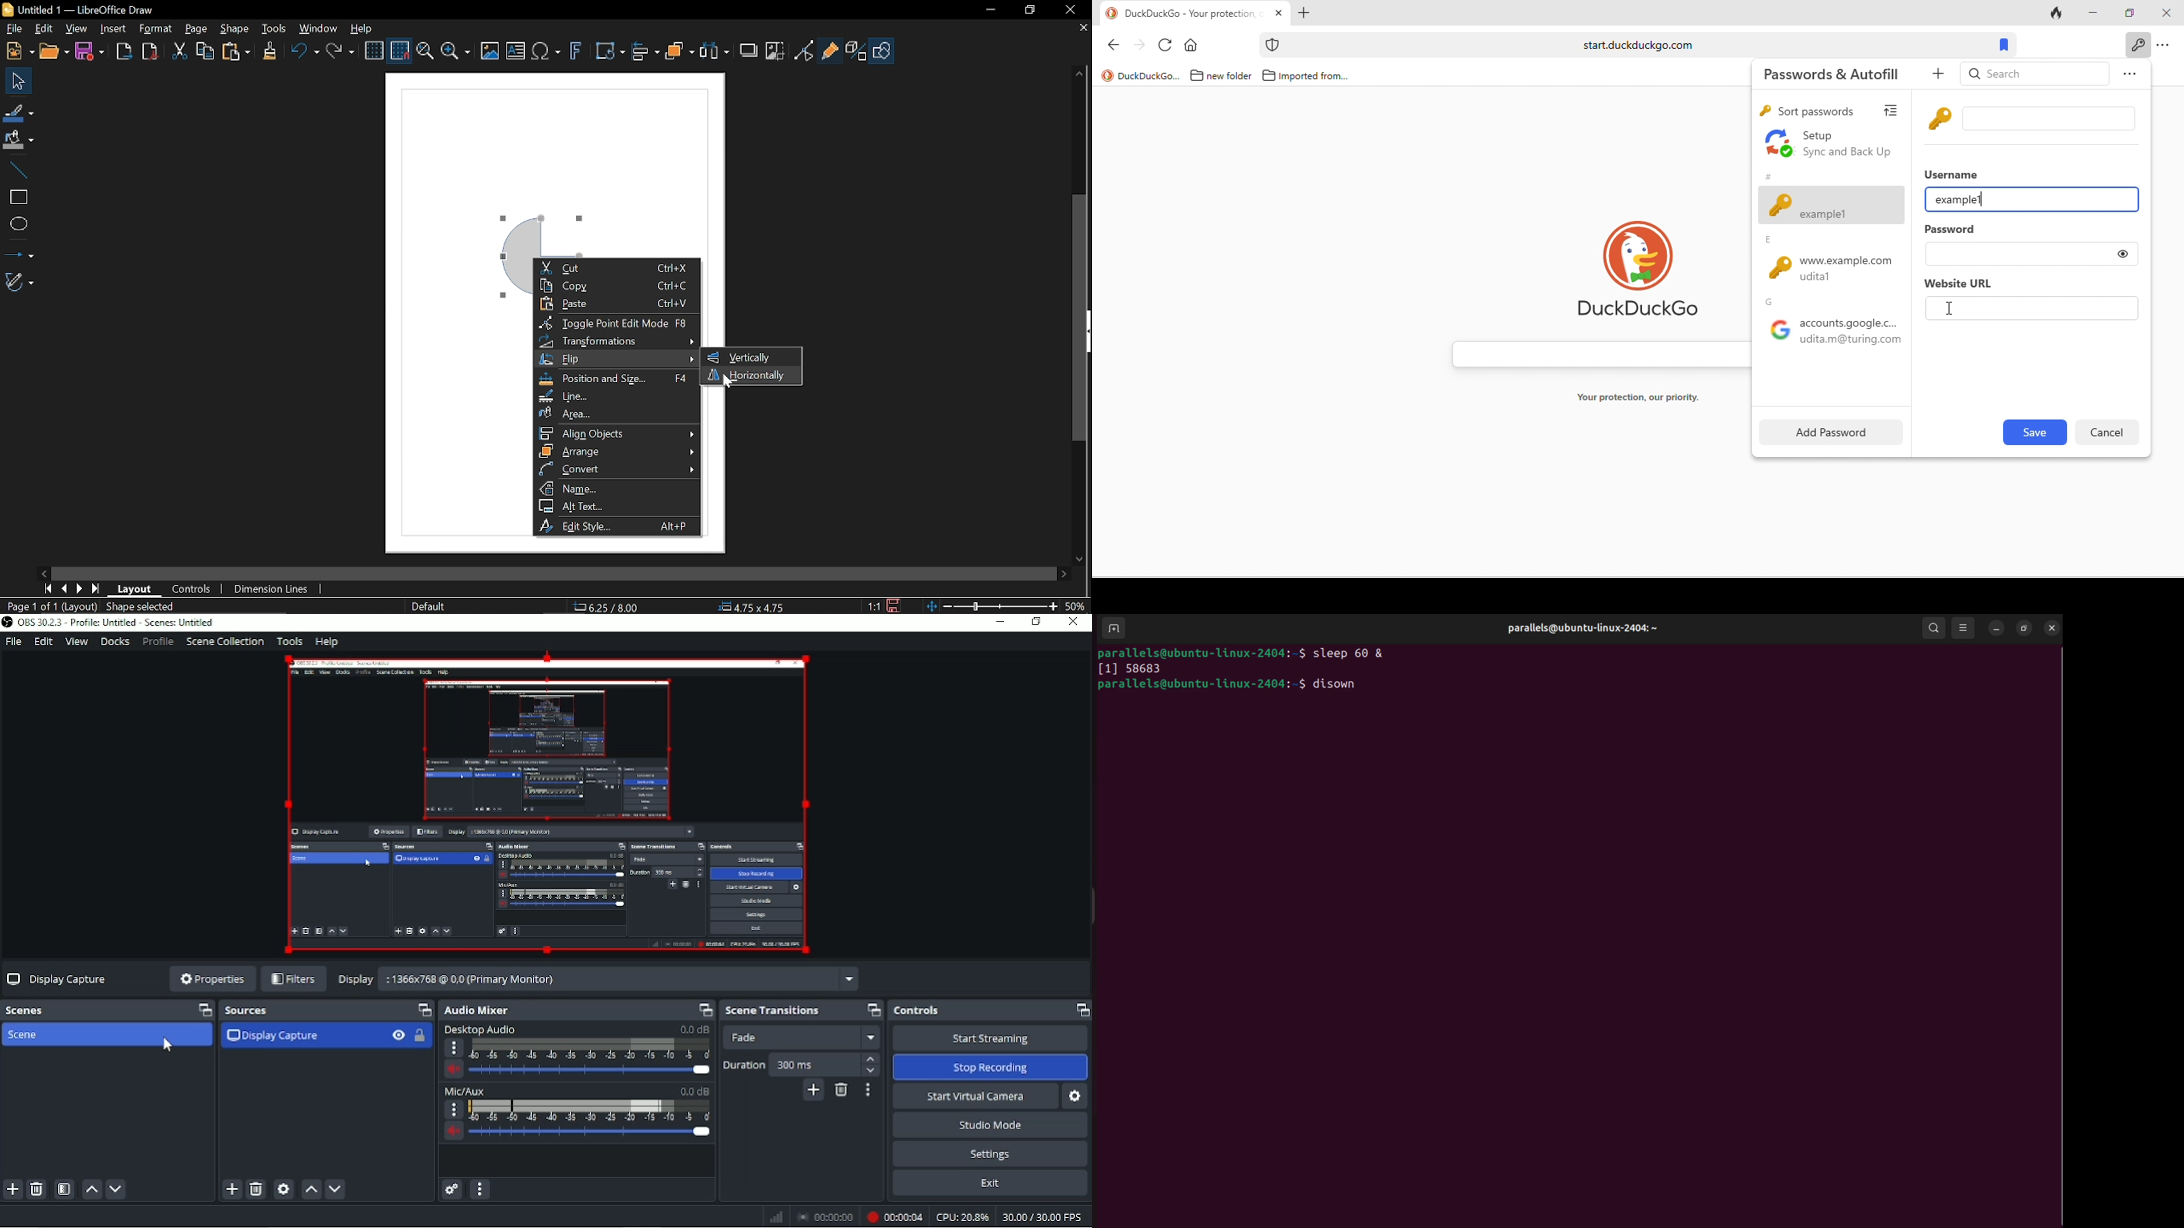  I want to click on OBS 30.2.3 - Profile: Untitled - Scenes: Untitled, so click(109, 622).